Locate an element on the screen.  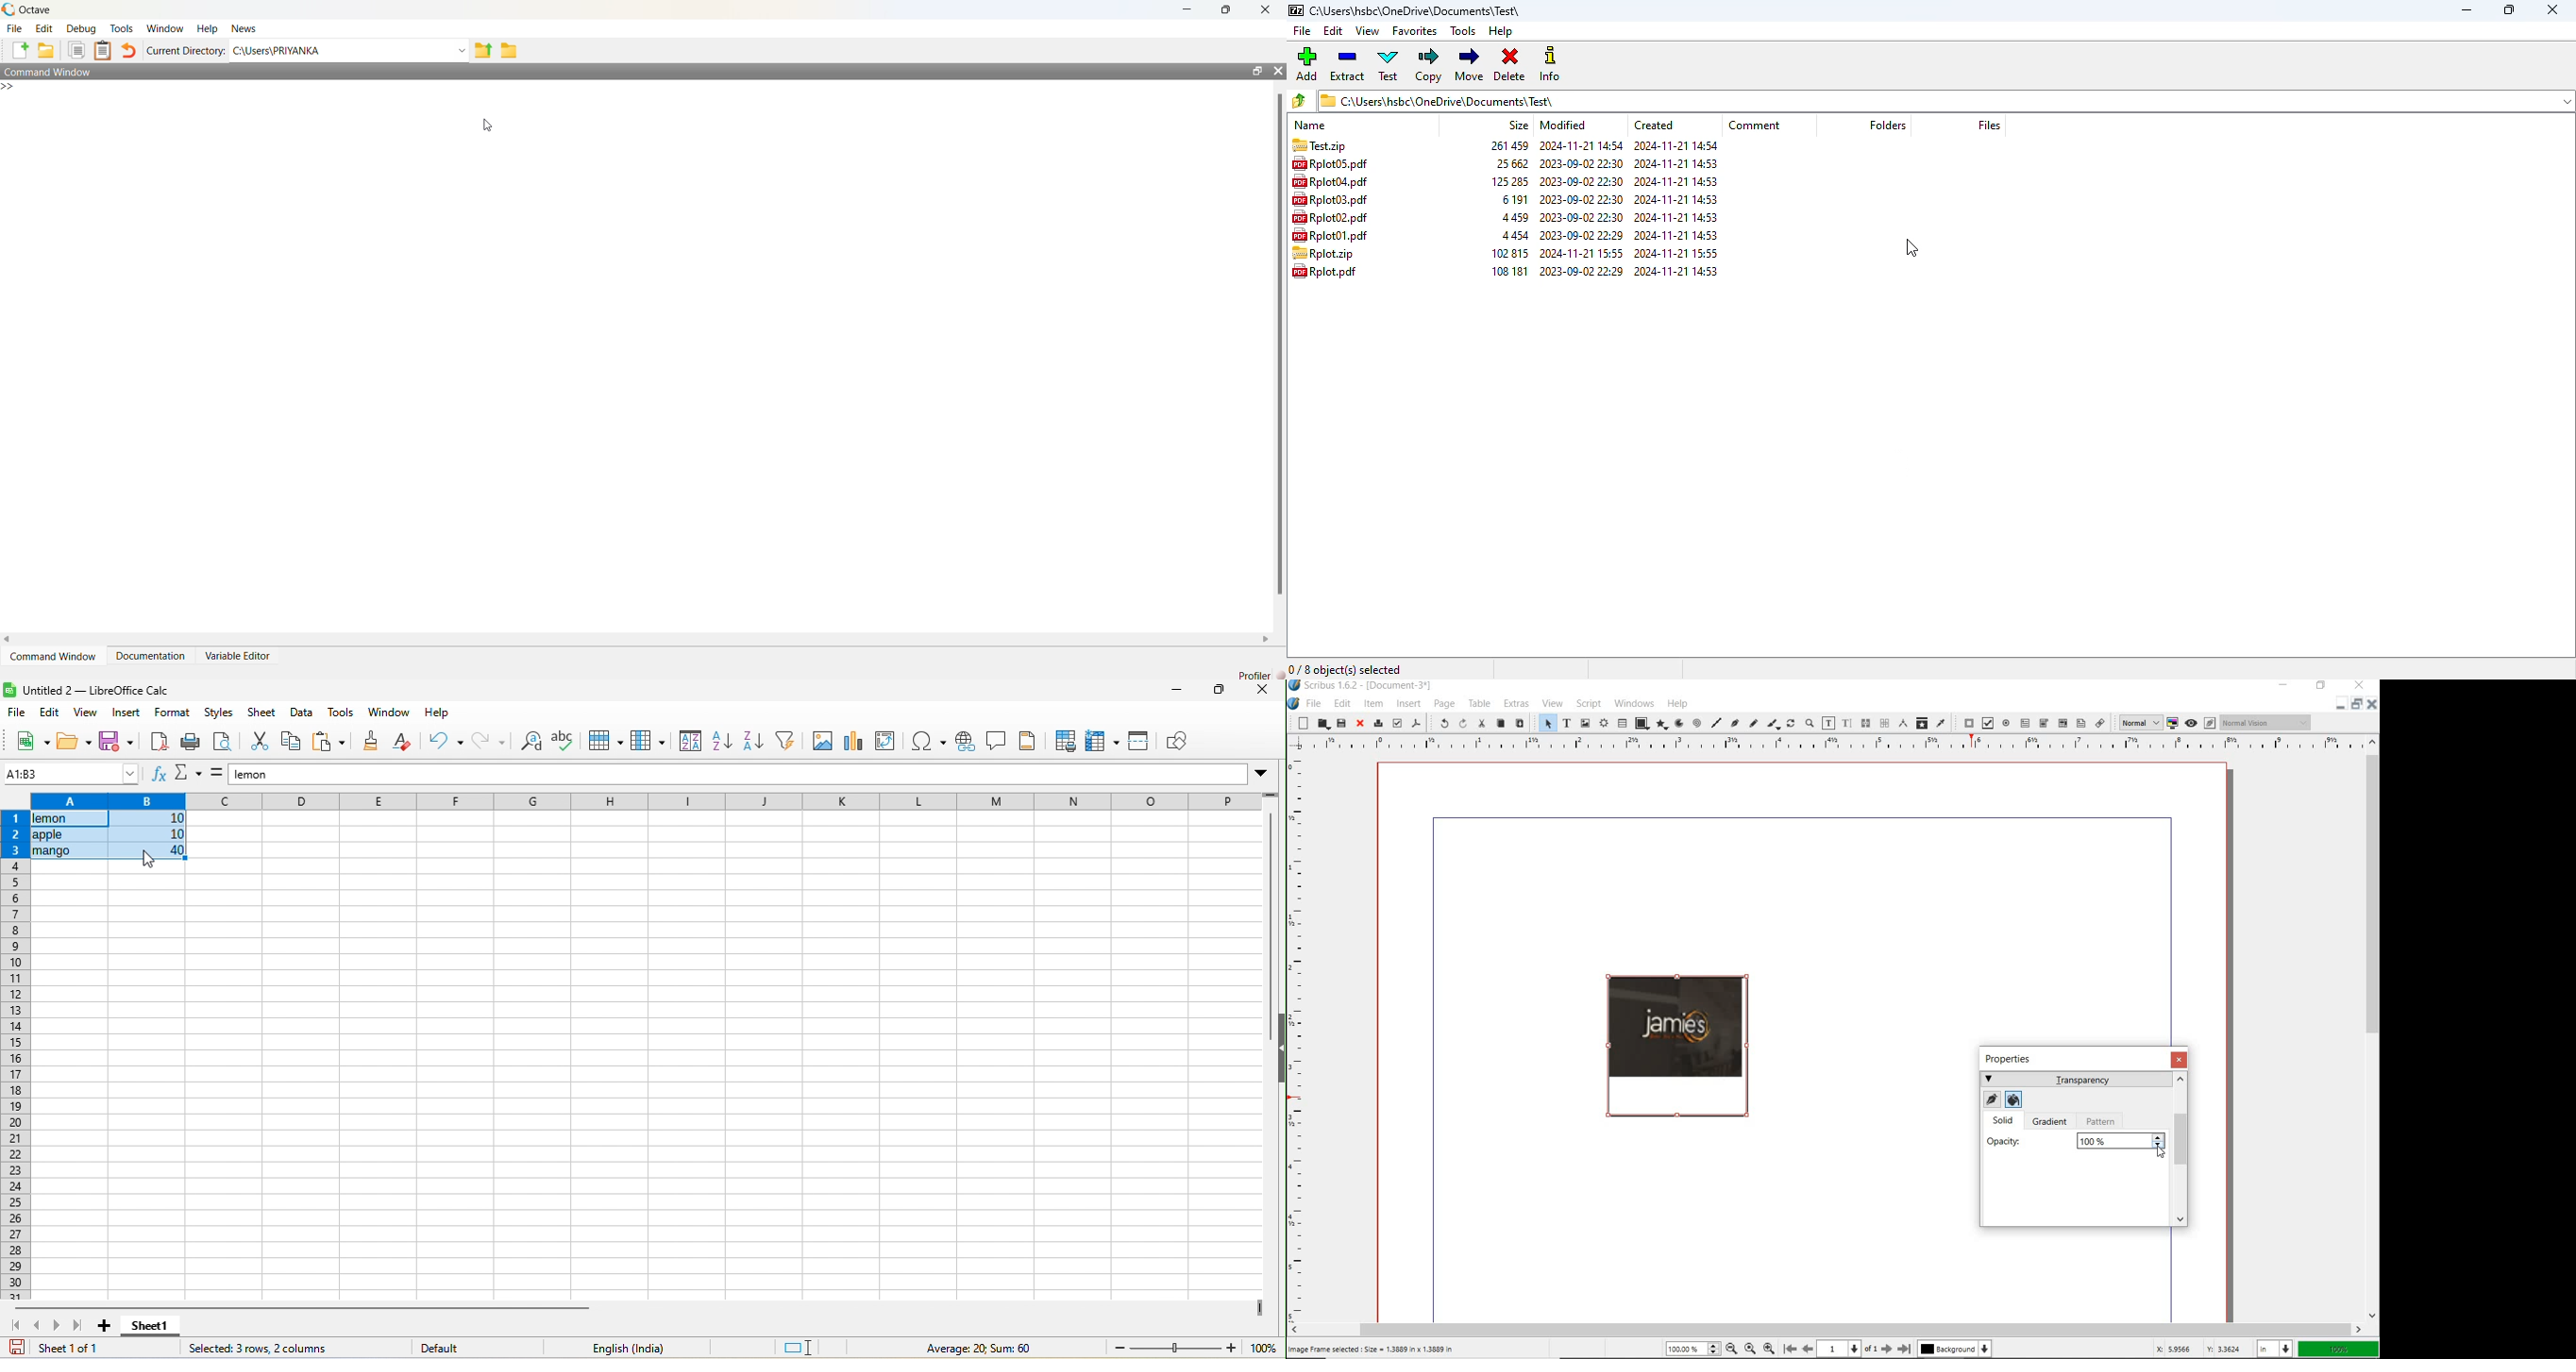
Paste is located at coordinates (103, 51).